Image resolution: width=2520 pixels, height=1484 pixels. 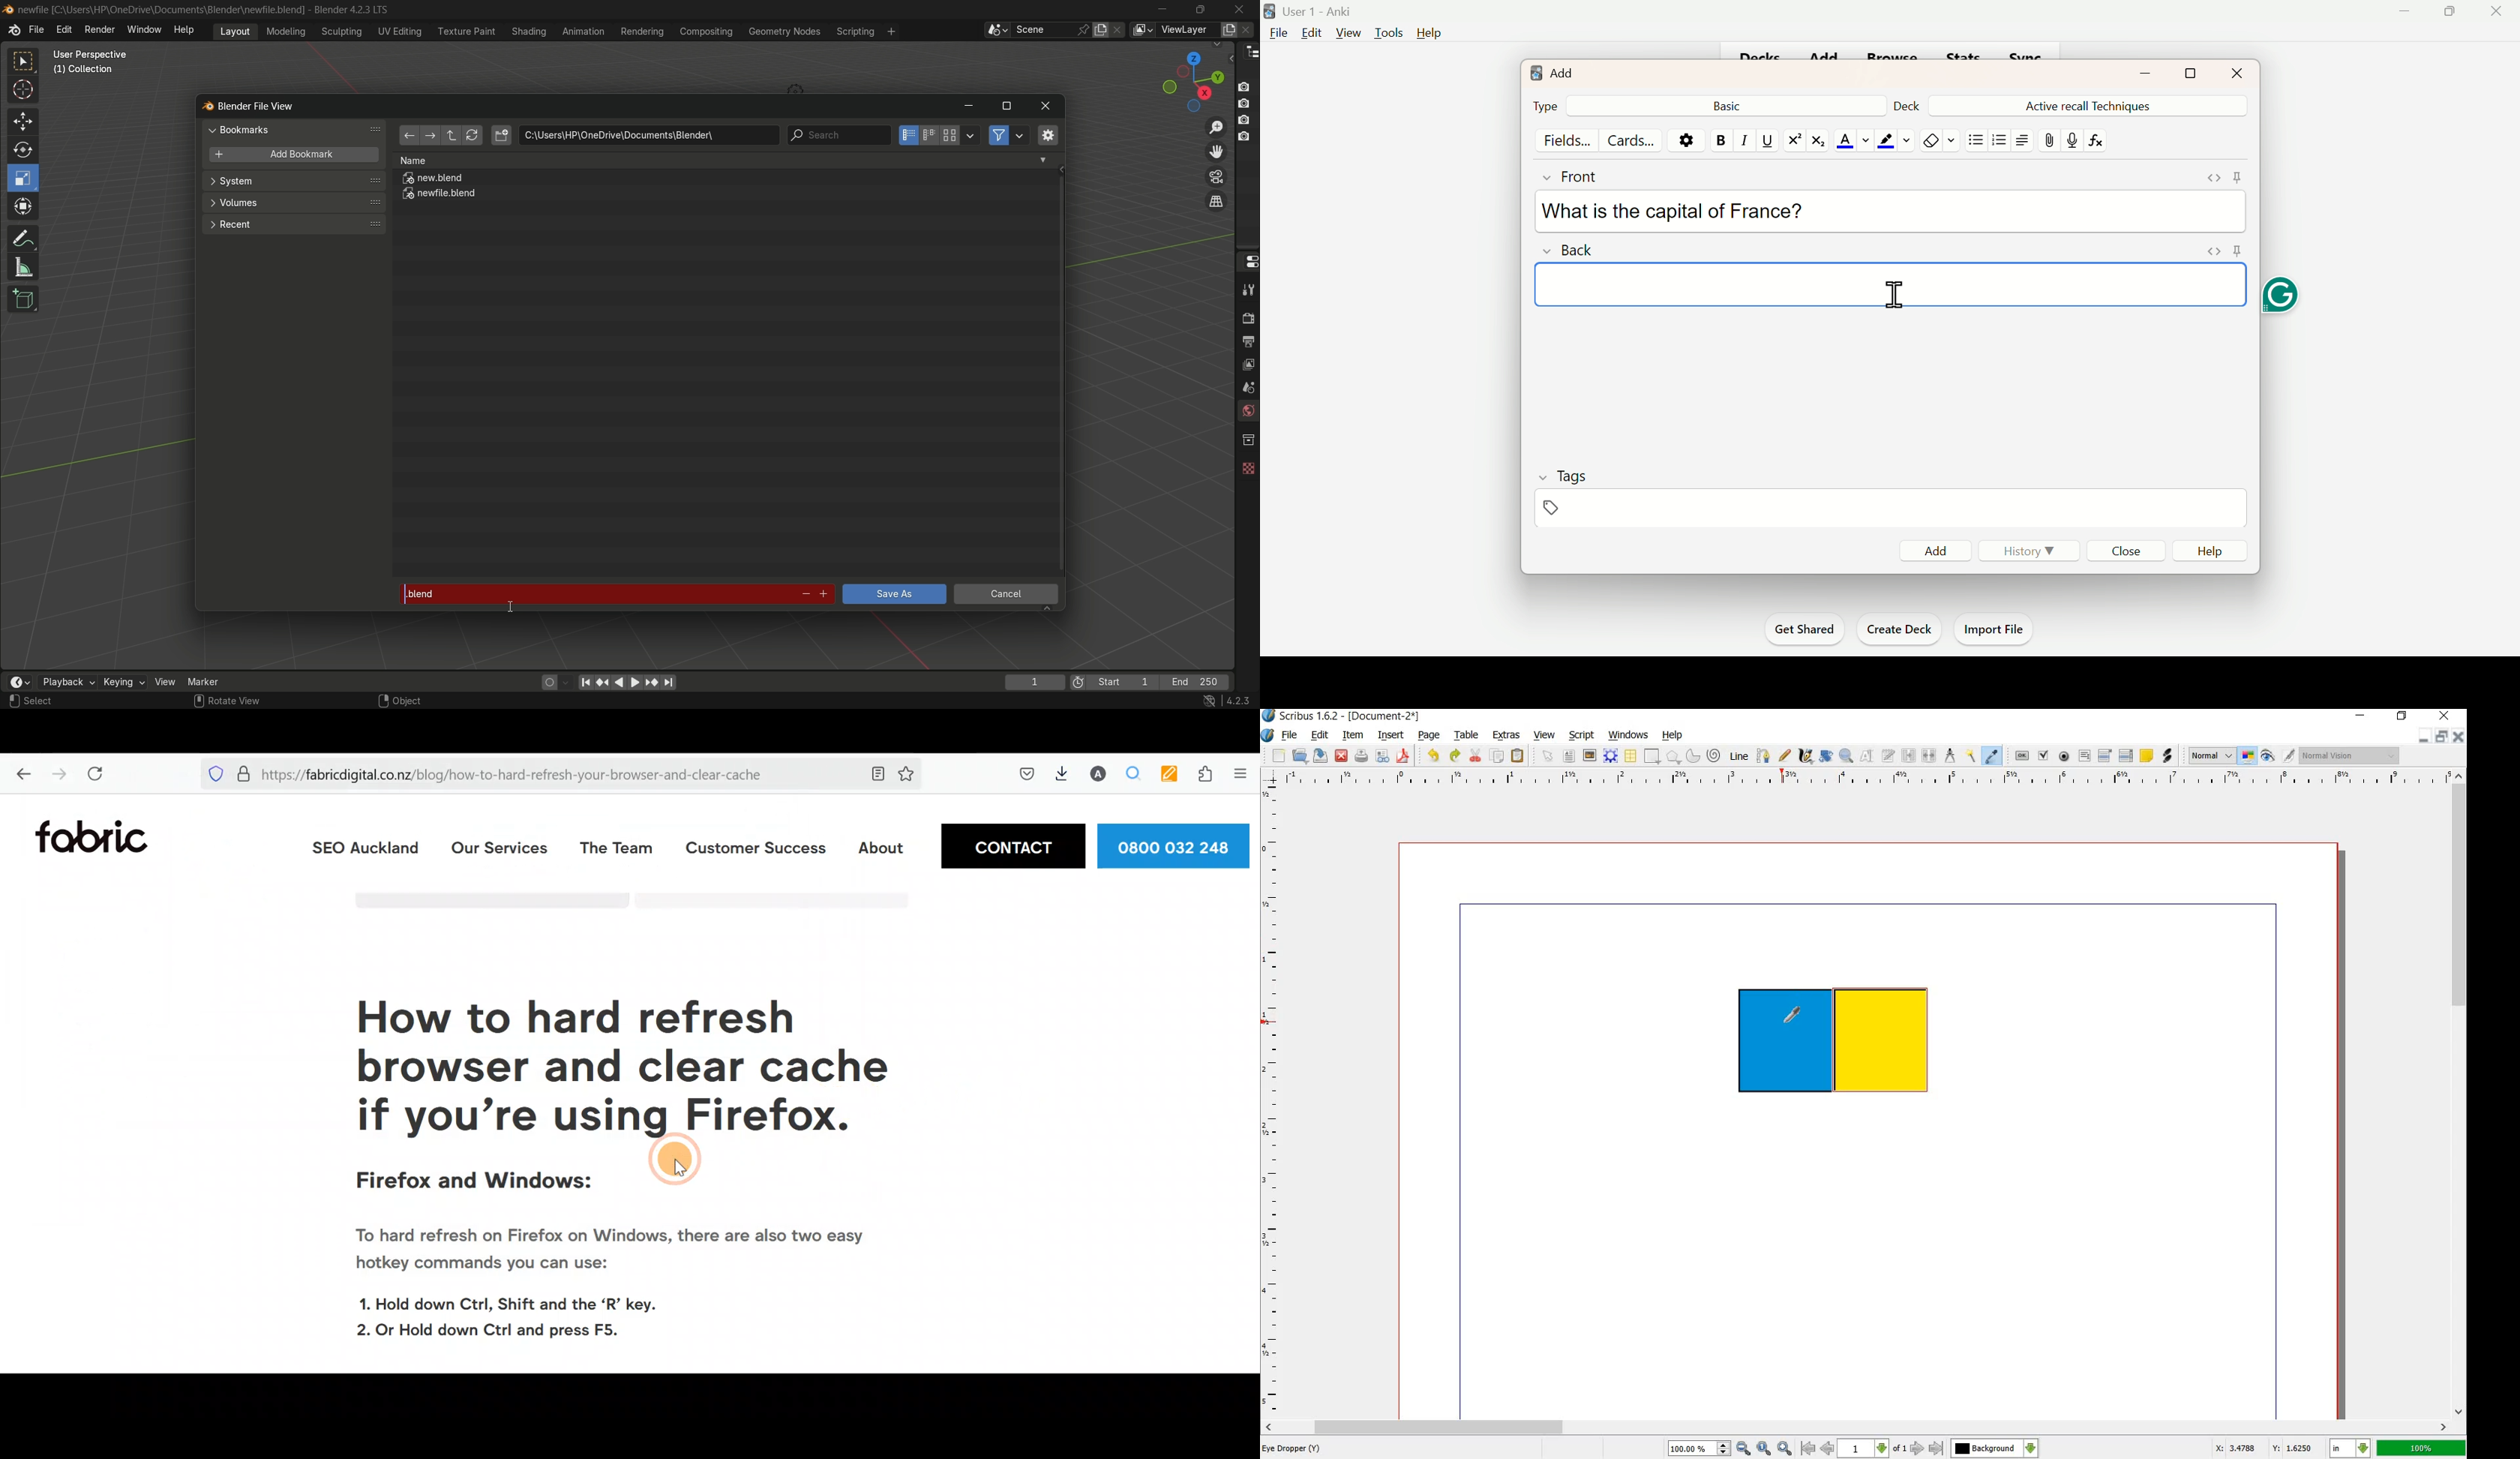 What do you see at coordinates (293, 203) in the screenshot?
I see `volumes` at bounding box center [293, 203].